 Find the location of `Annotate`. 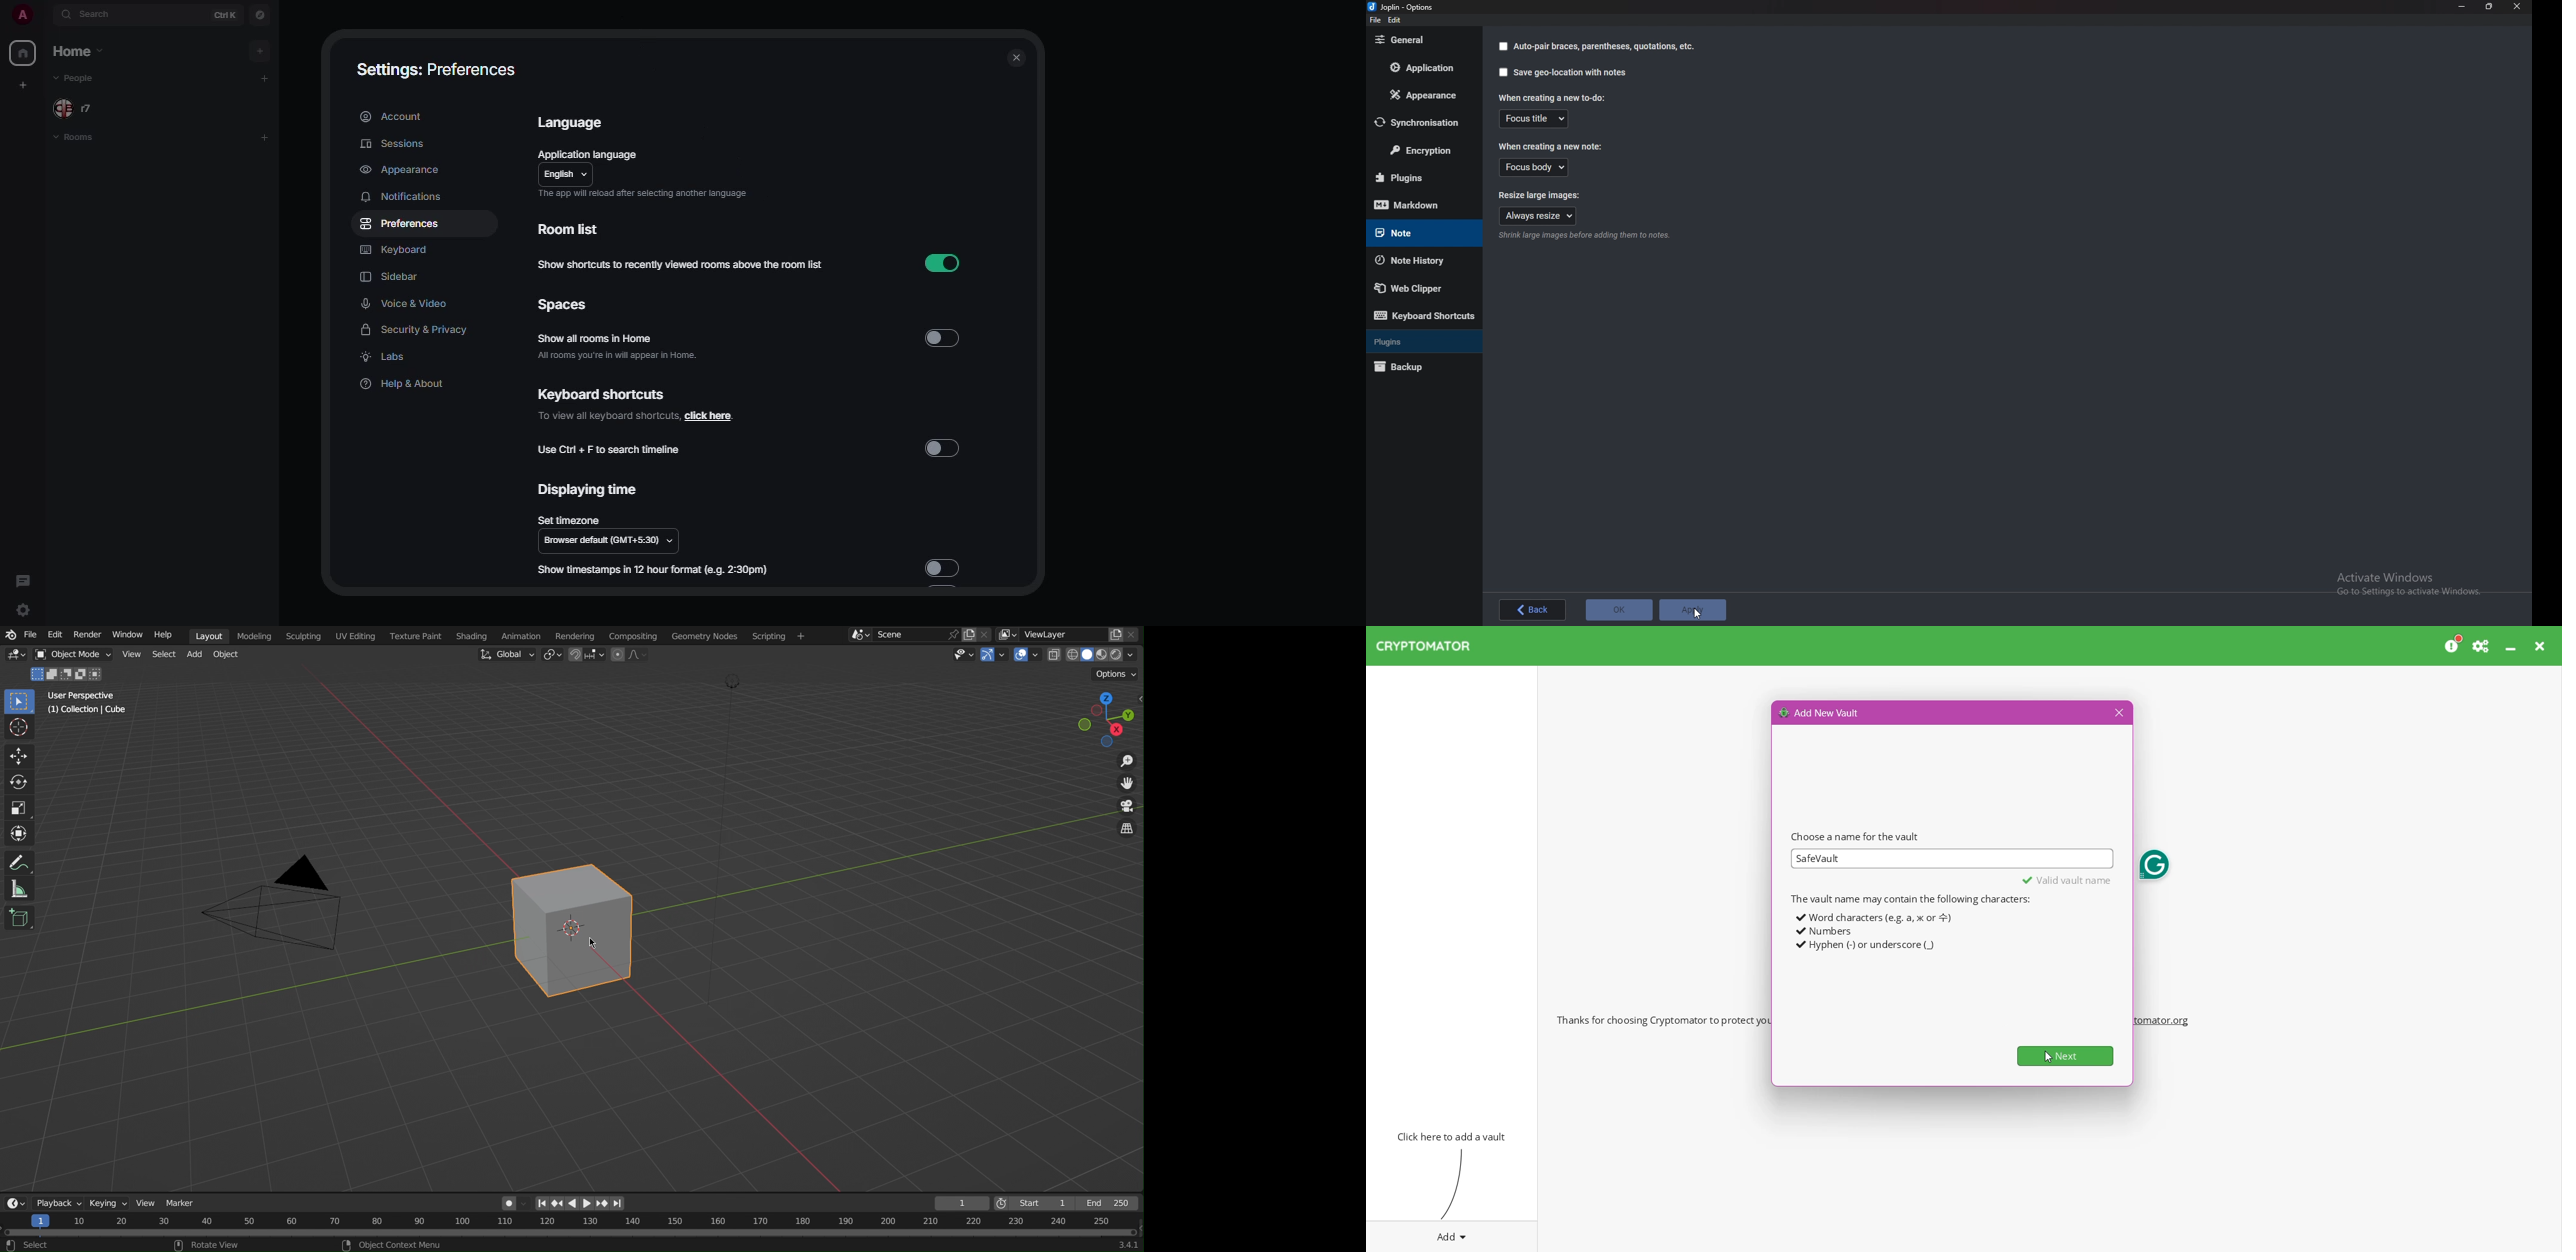

Annotate is located at coordinates (21, 860).